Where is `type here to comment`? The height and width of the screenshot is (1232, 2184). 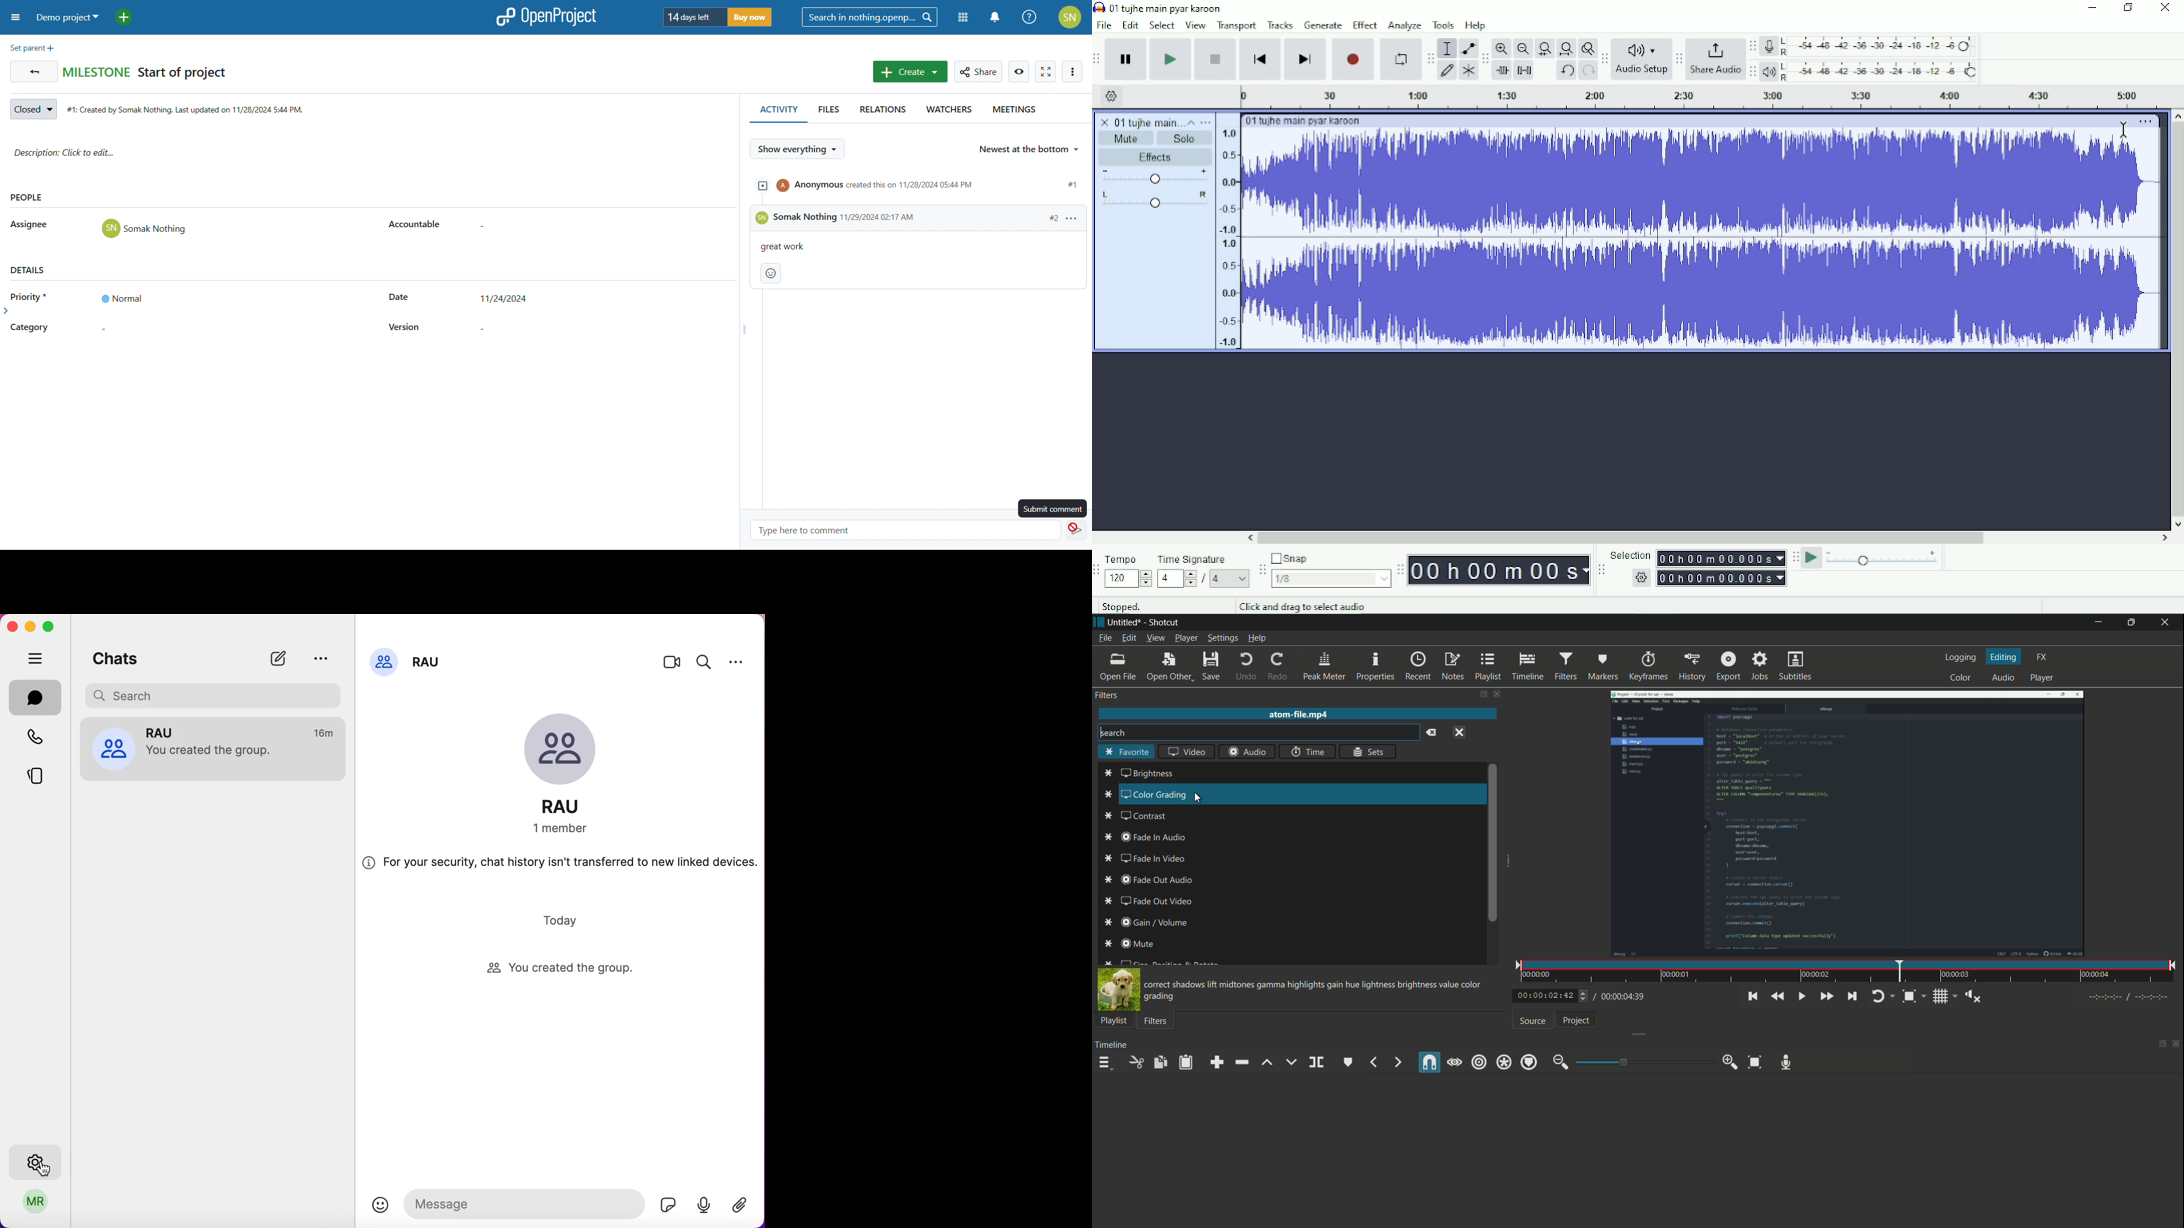
type here to comment is located at coordinates (811, 531).